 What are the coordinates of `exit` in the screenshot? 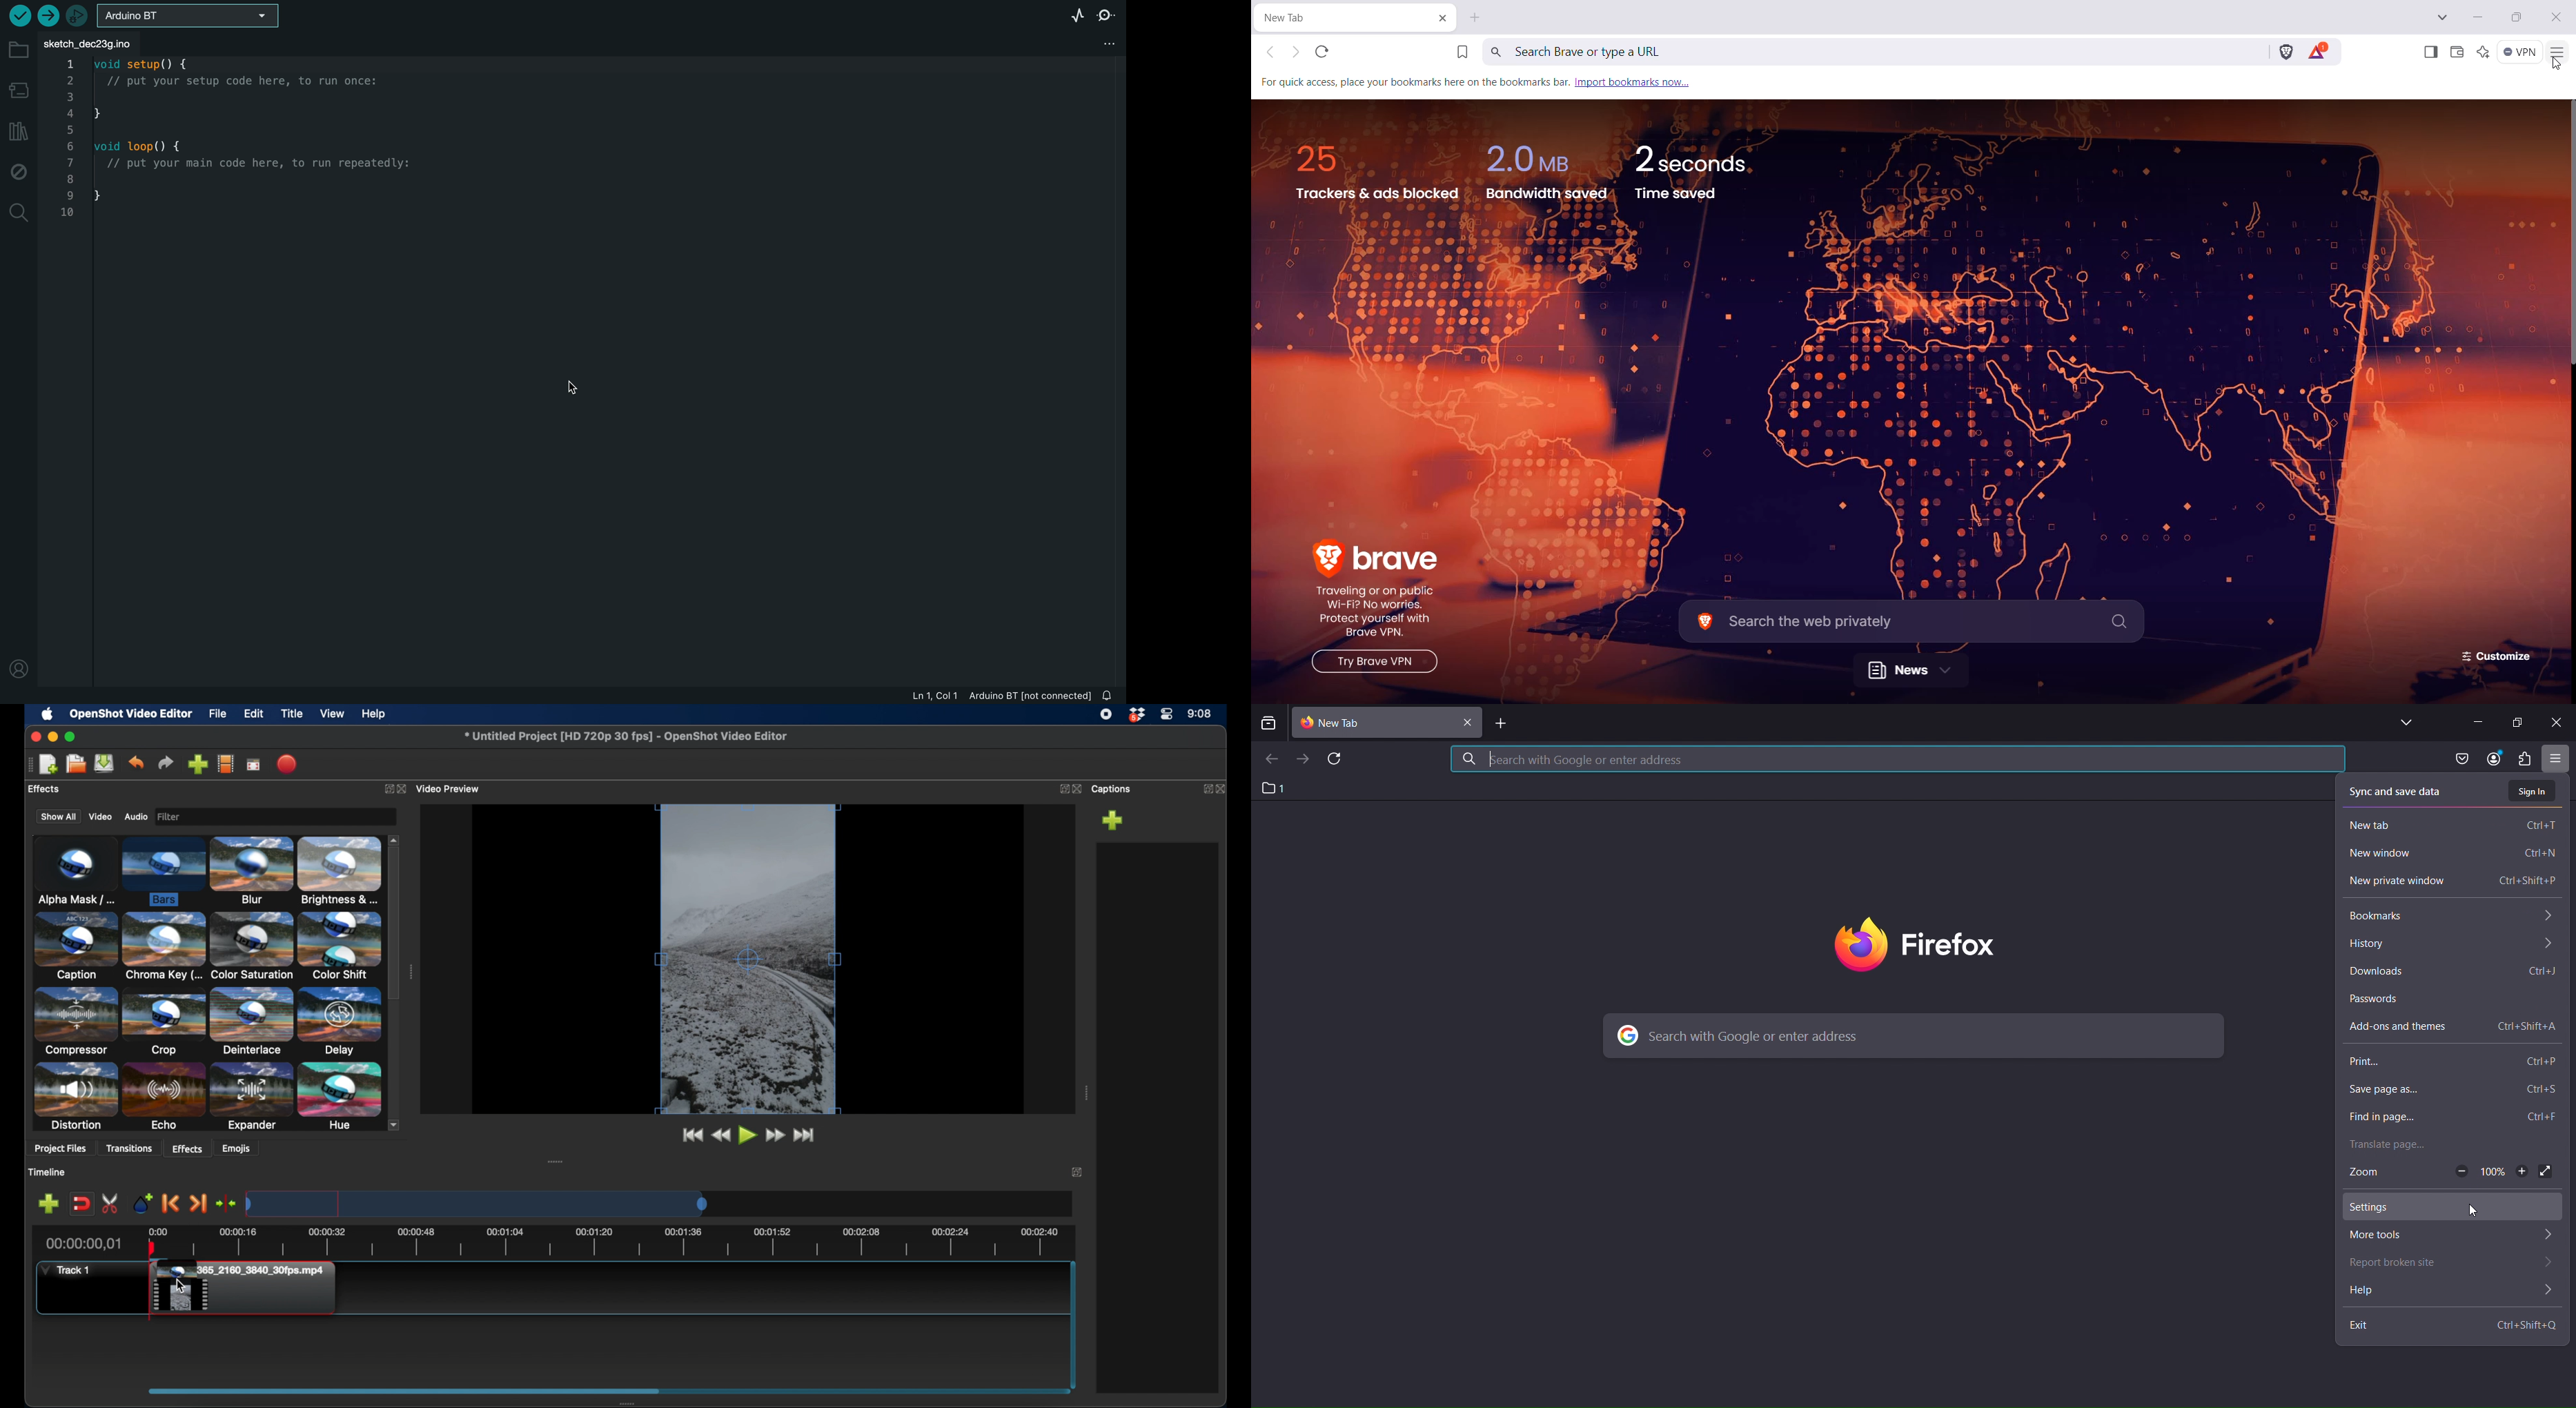 It's located at (2455, 1324).